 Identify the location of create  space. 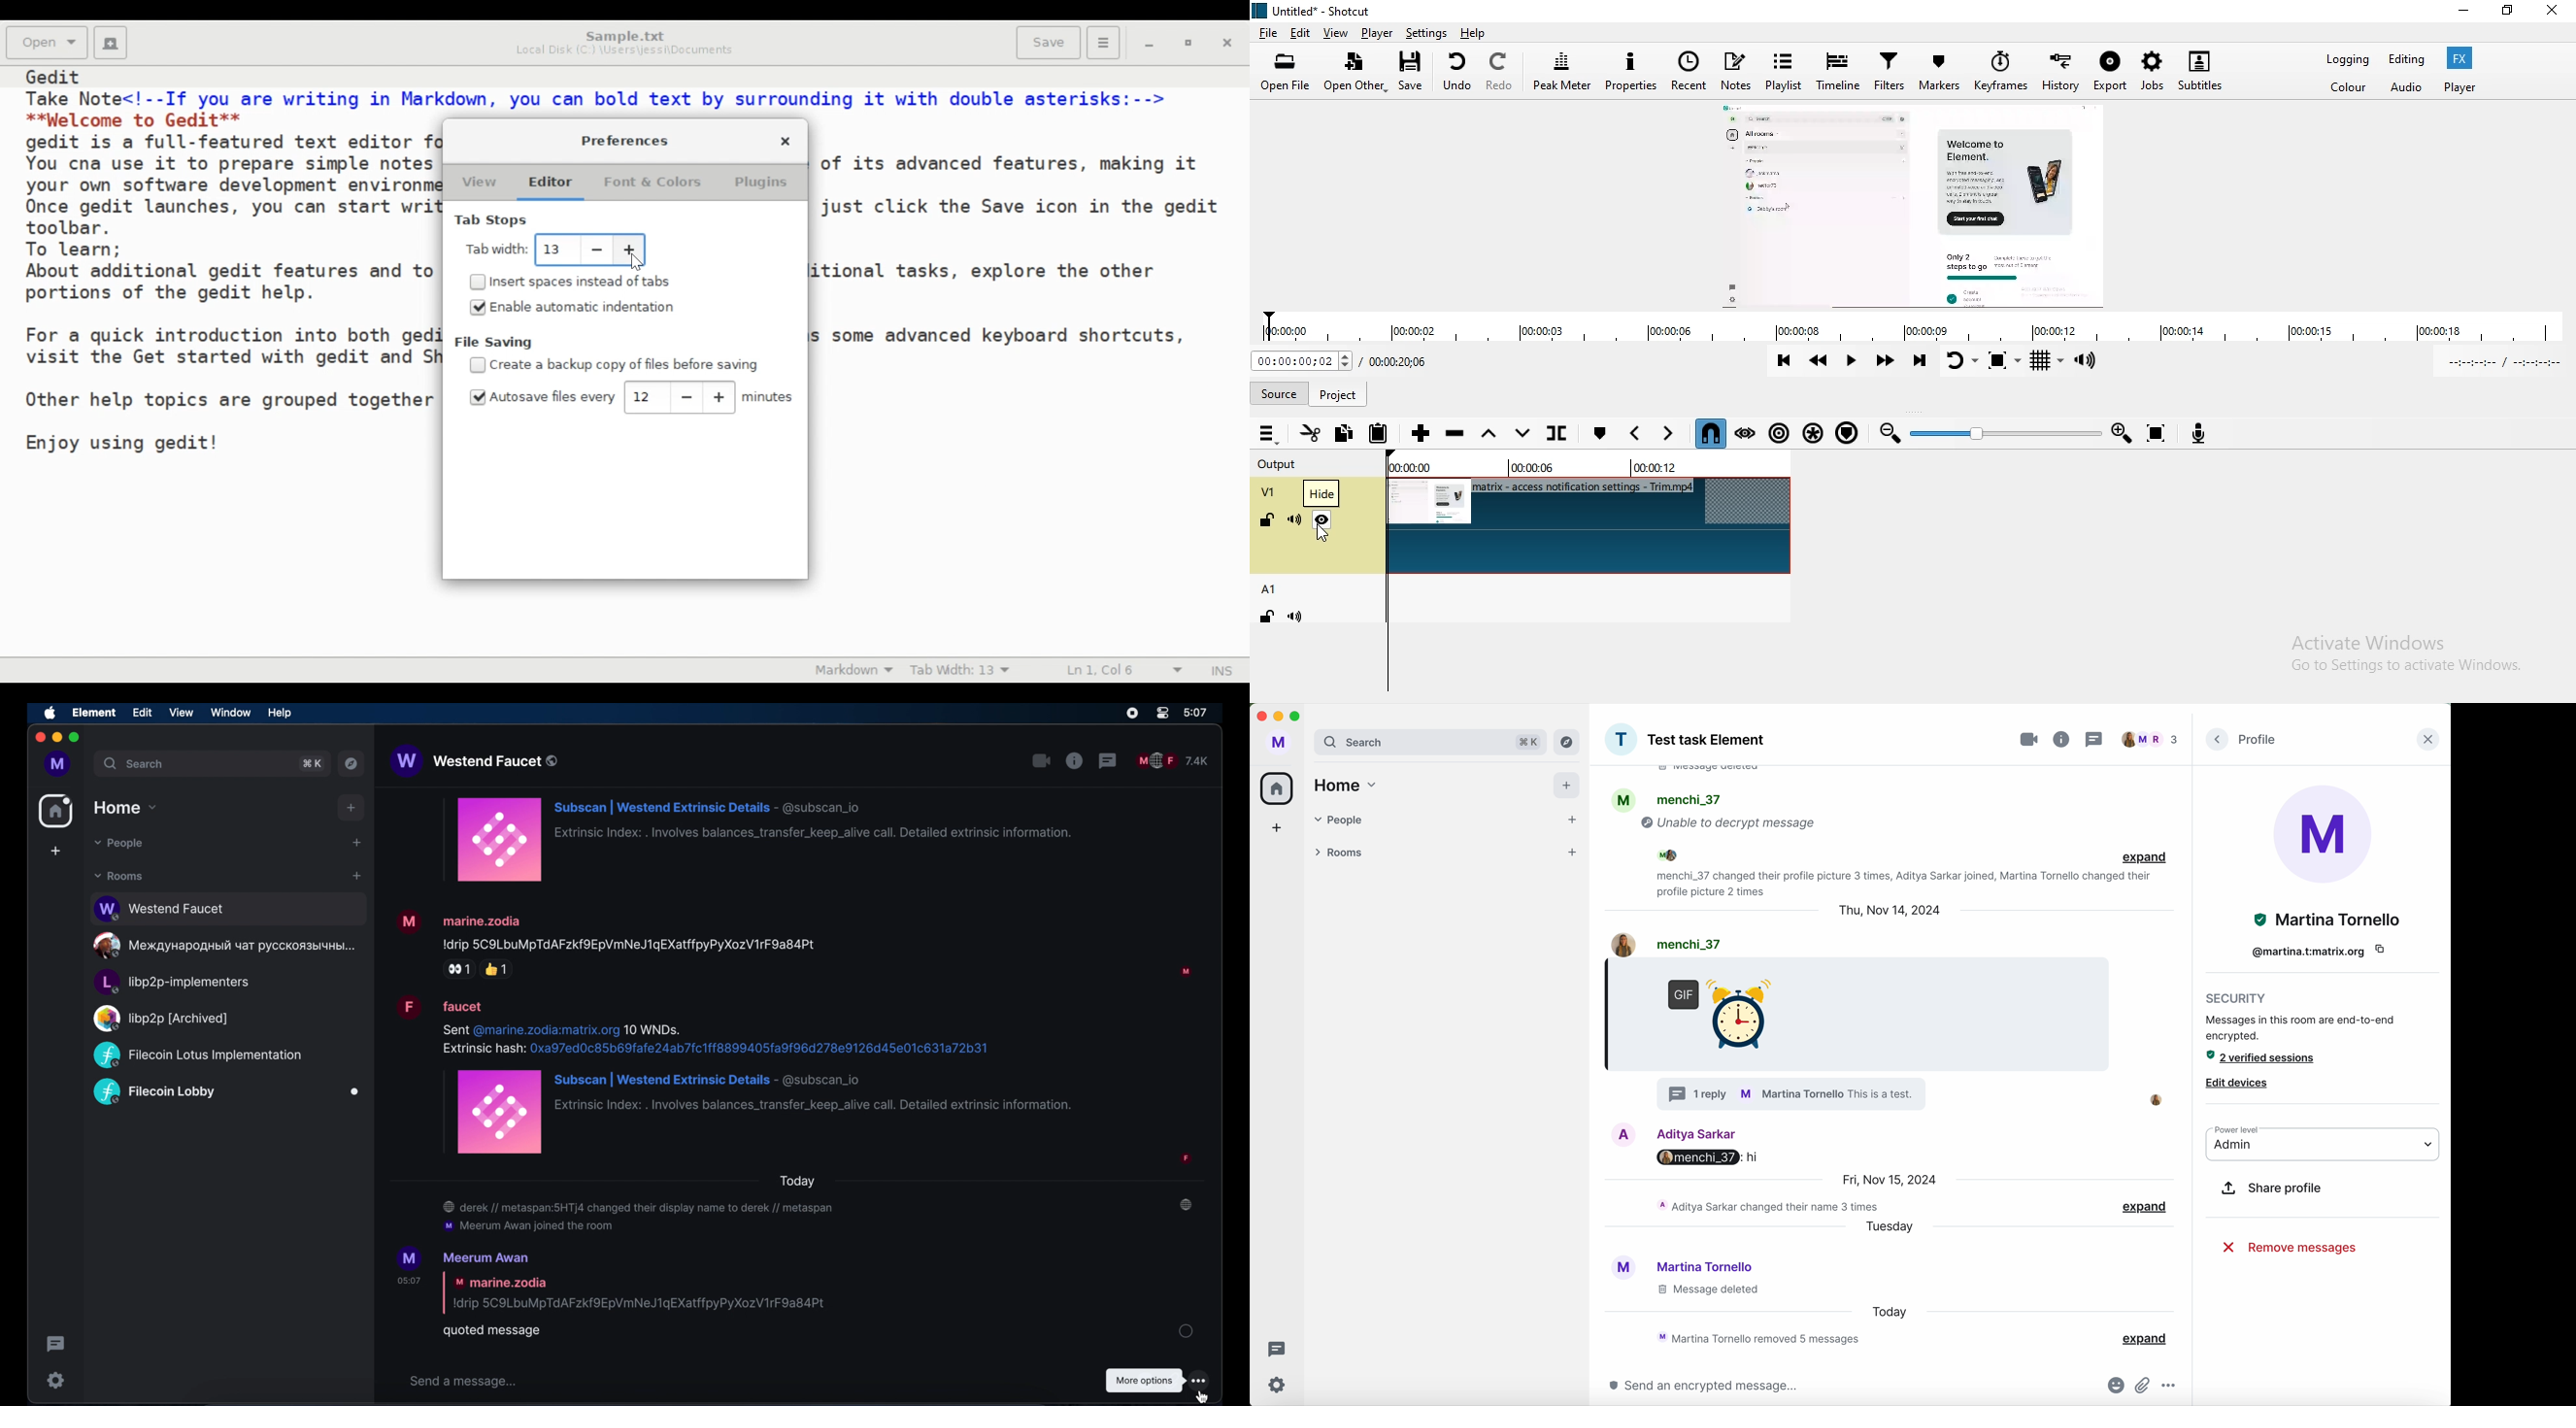
(57, 851).